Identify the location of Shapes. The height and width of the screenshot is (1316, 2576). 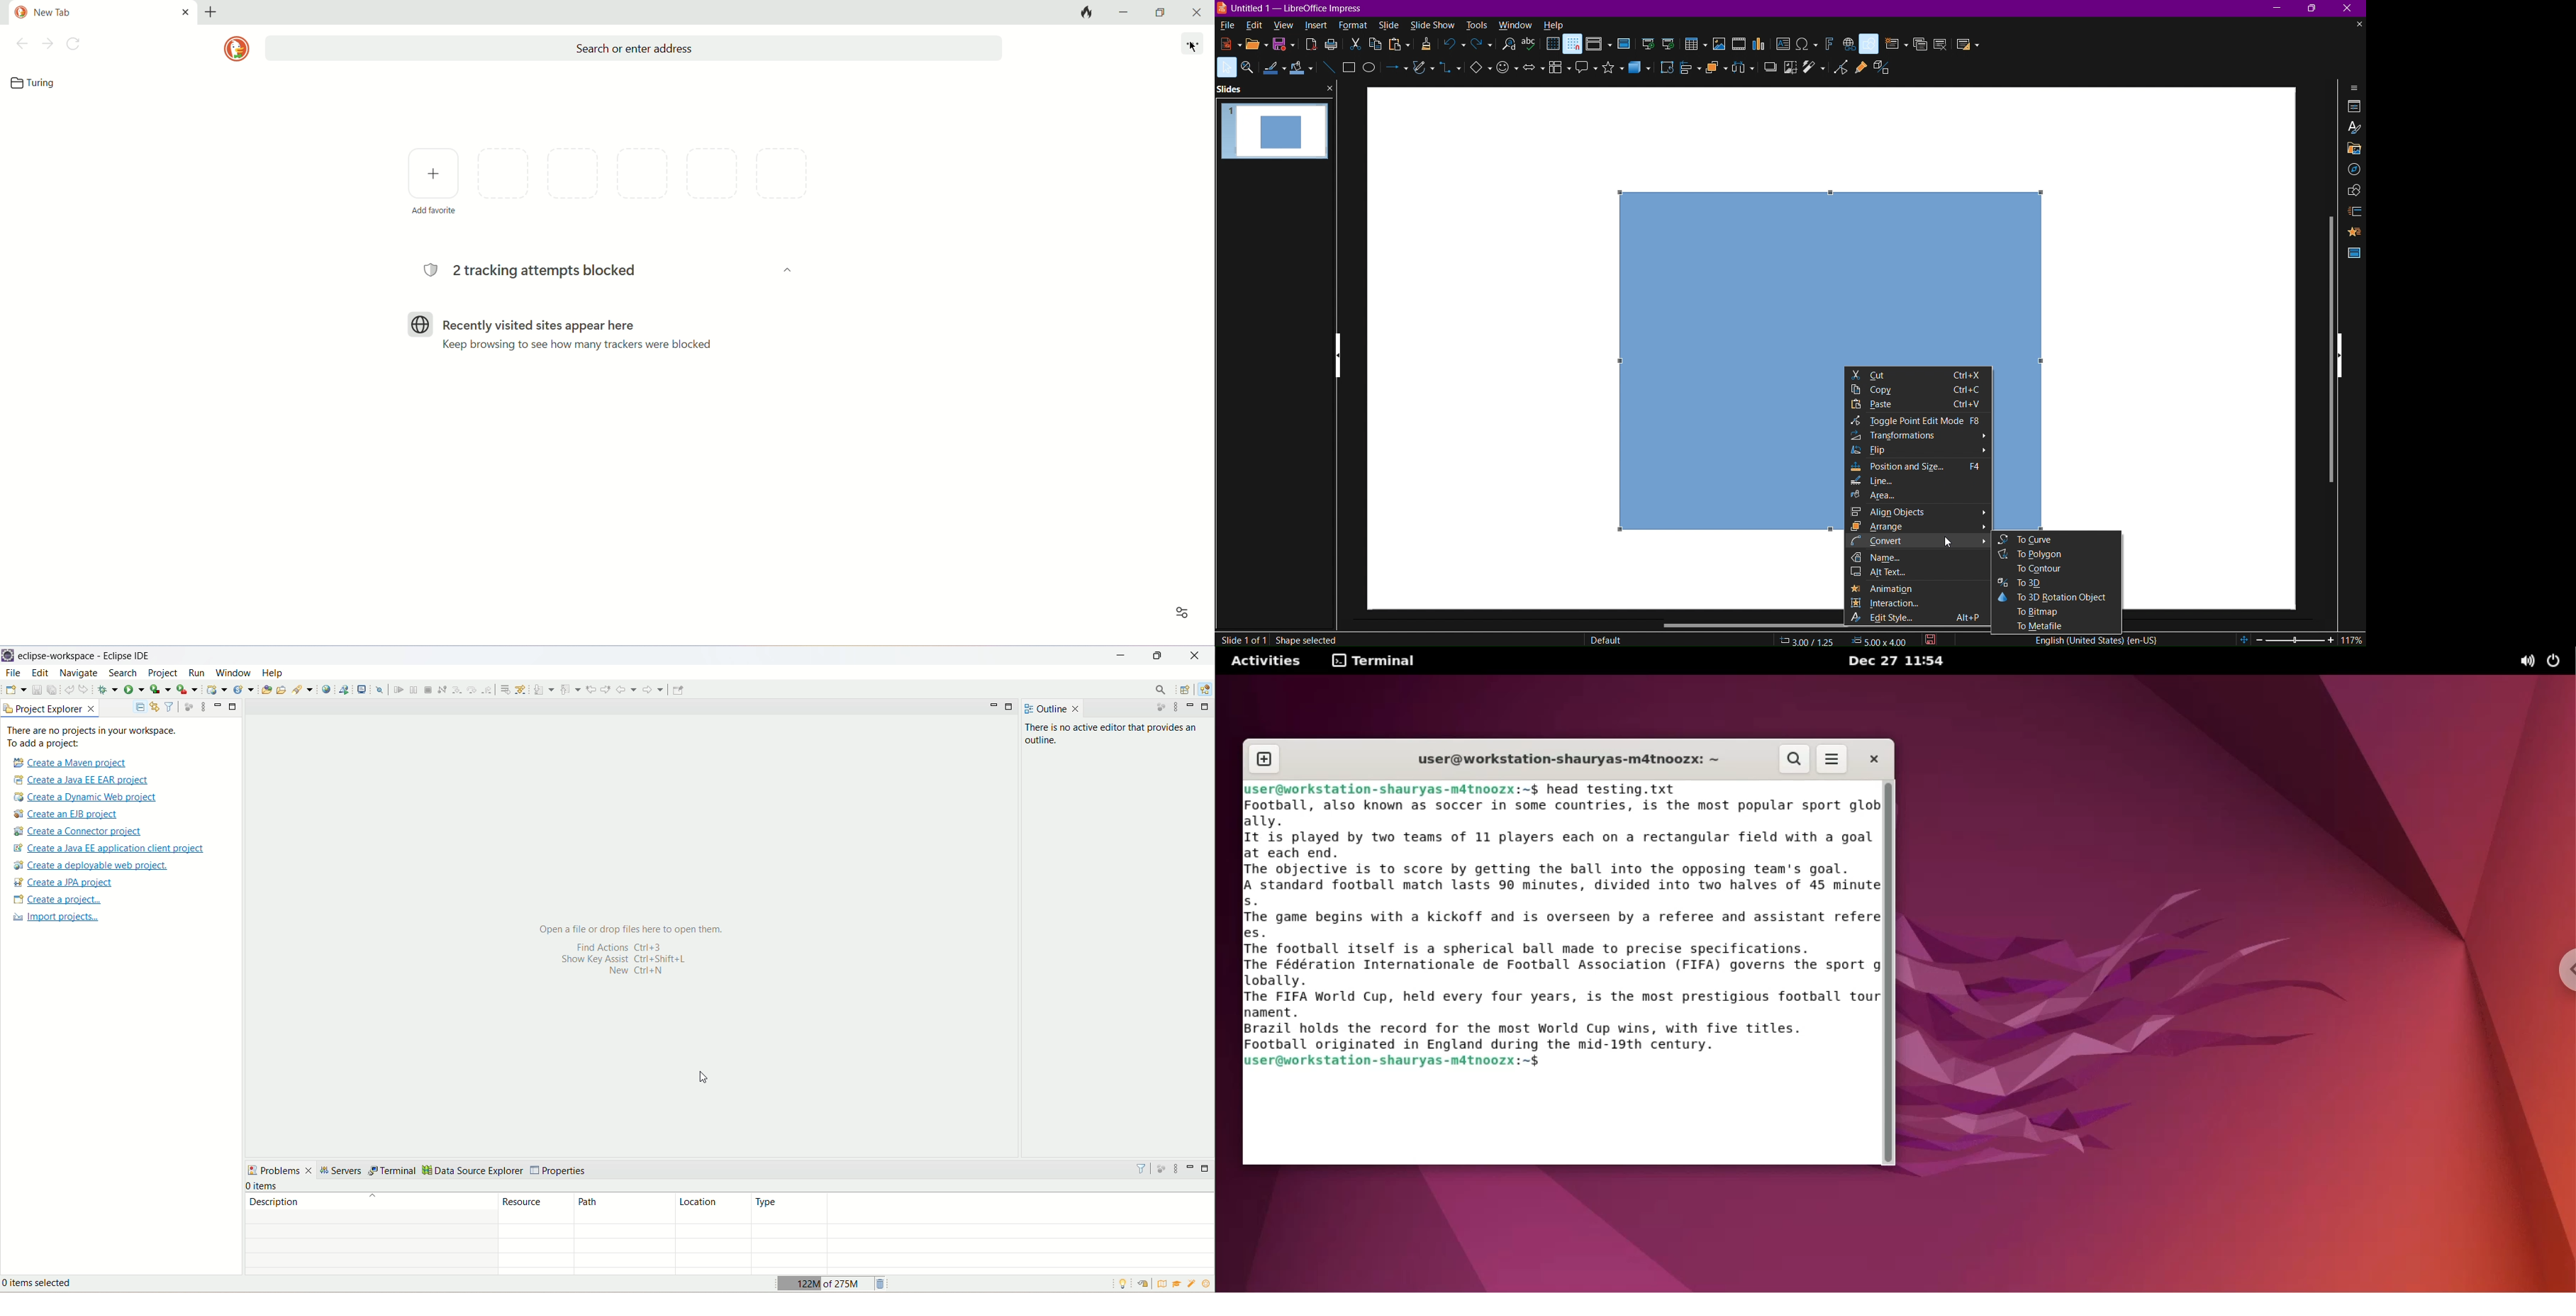
(2351, 191).